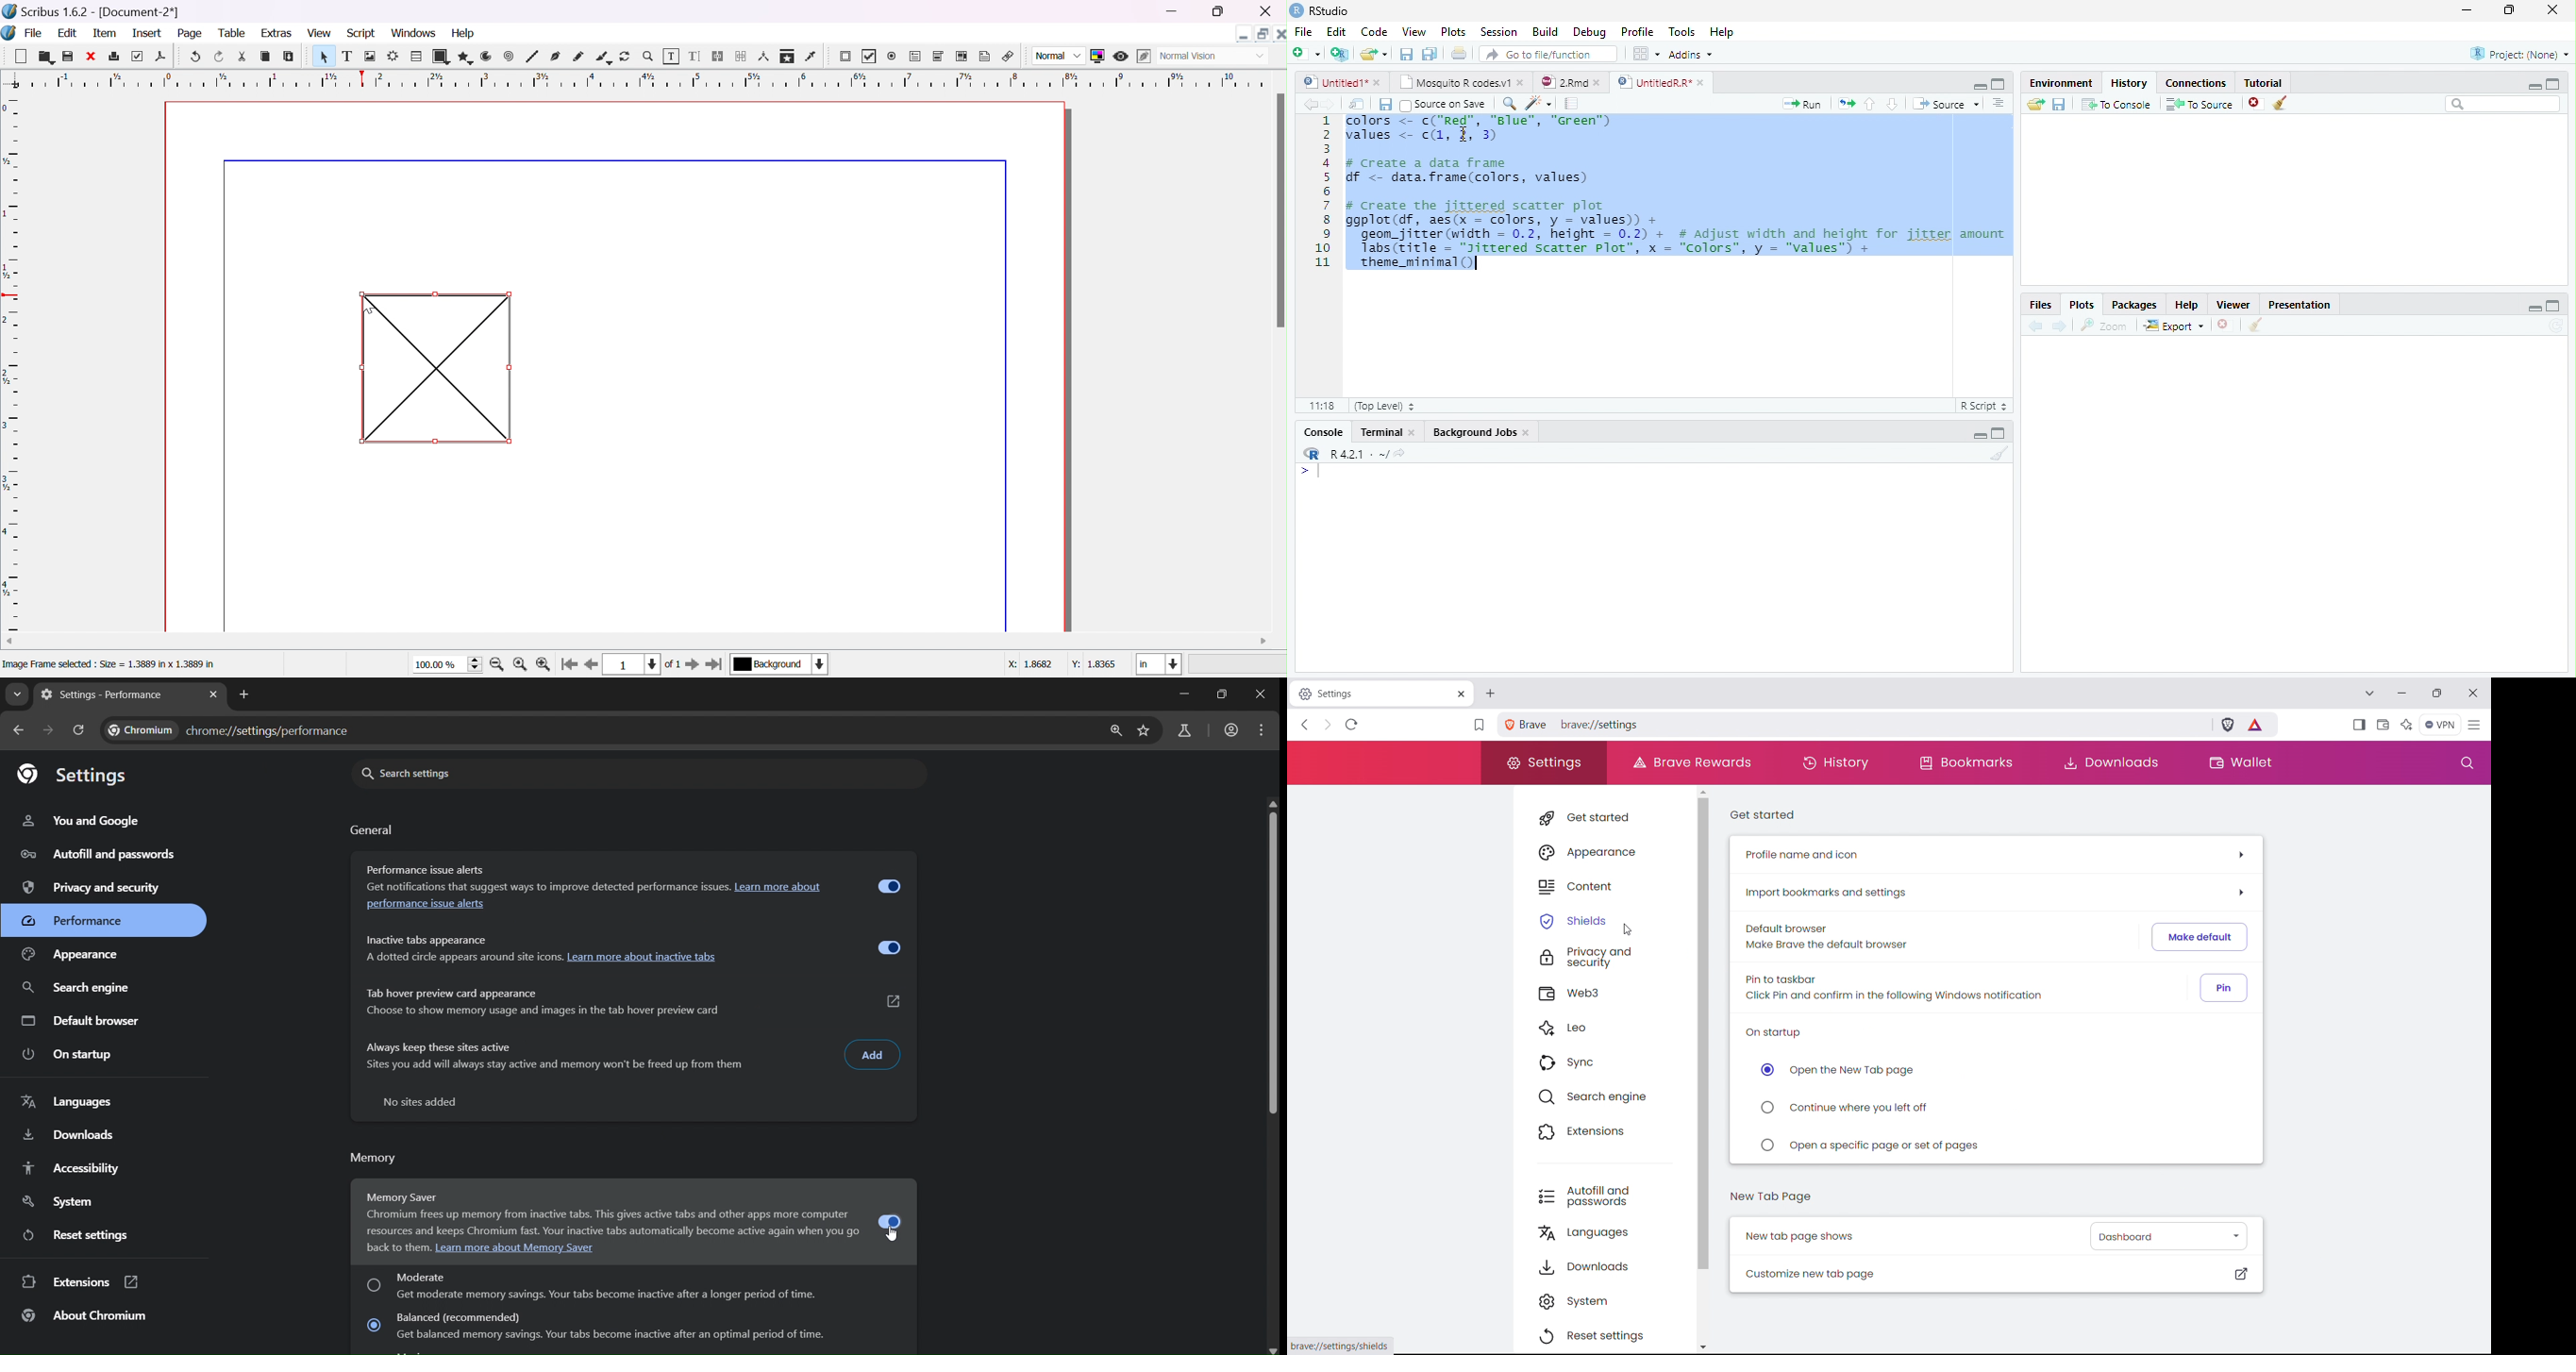 The image size is (2576, 1372). Describe the element at coordinates (465, 32) in the screenshot. I see `help` at that location.